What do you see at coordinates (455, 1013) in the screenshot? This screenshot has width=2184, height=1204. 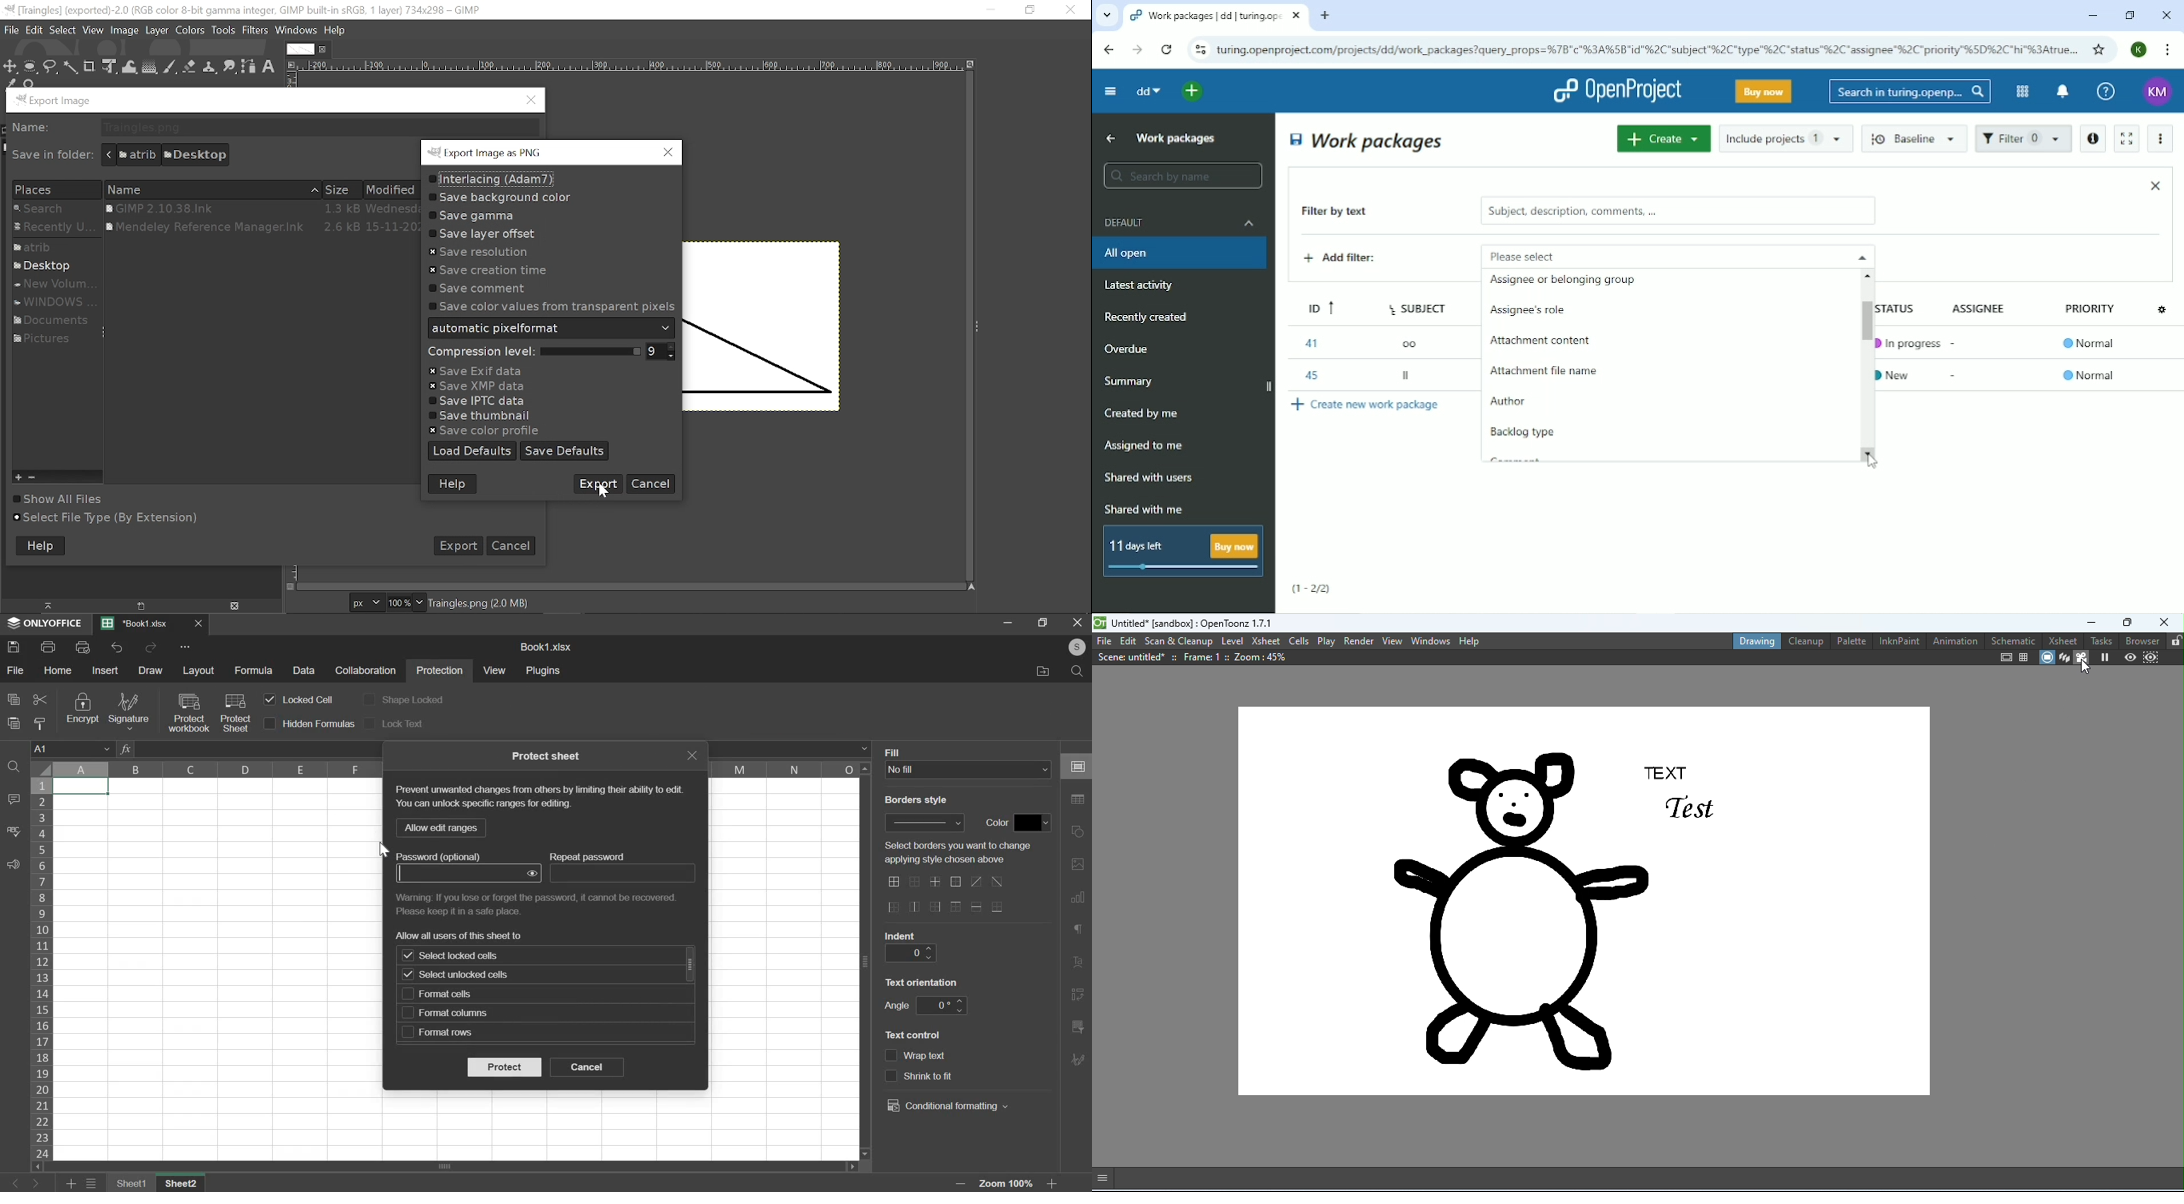 I see `format columns` at bounding box center [455, 1013].